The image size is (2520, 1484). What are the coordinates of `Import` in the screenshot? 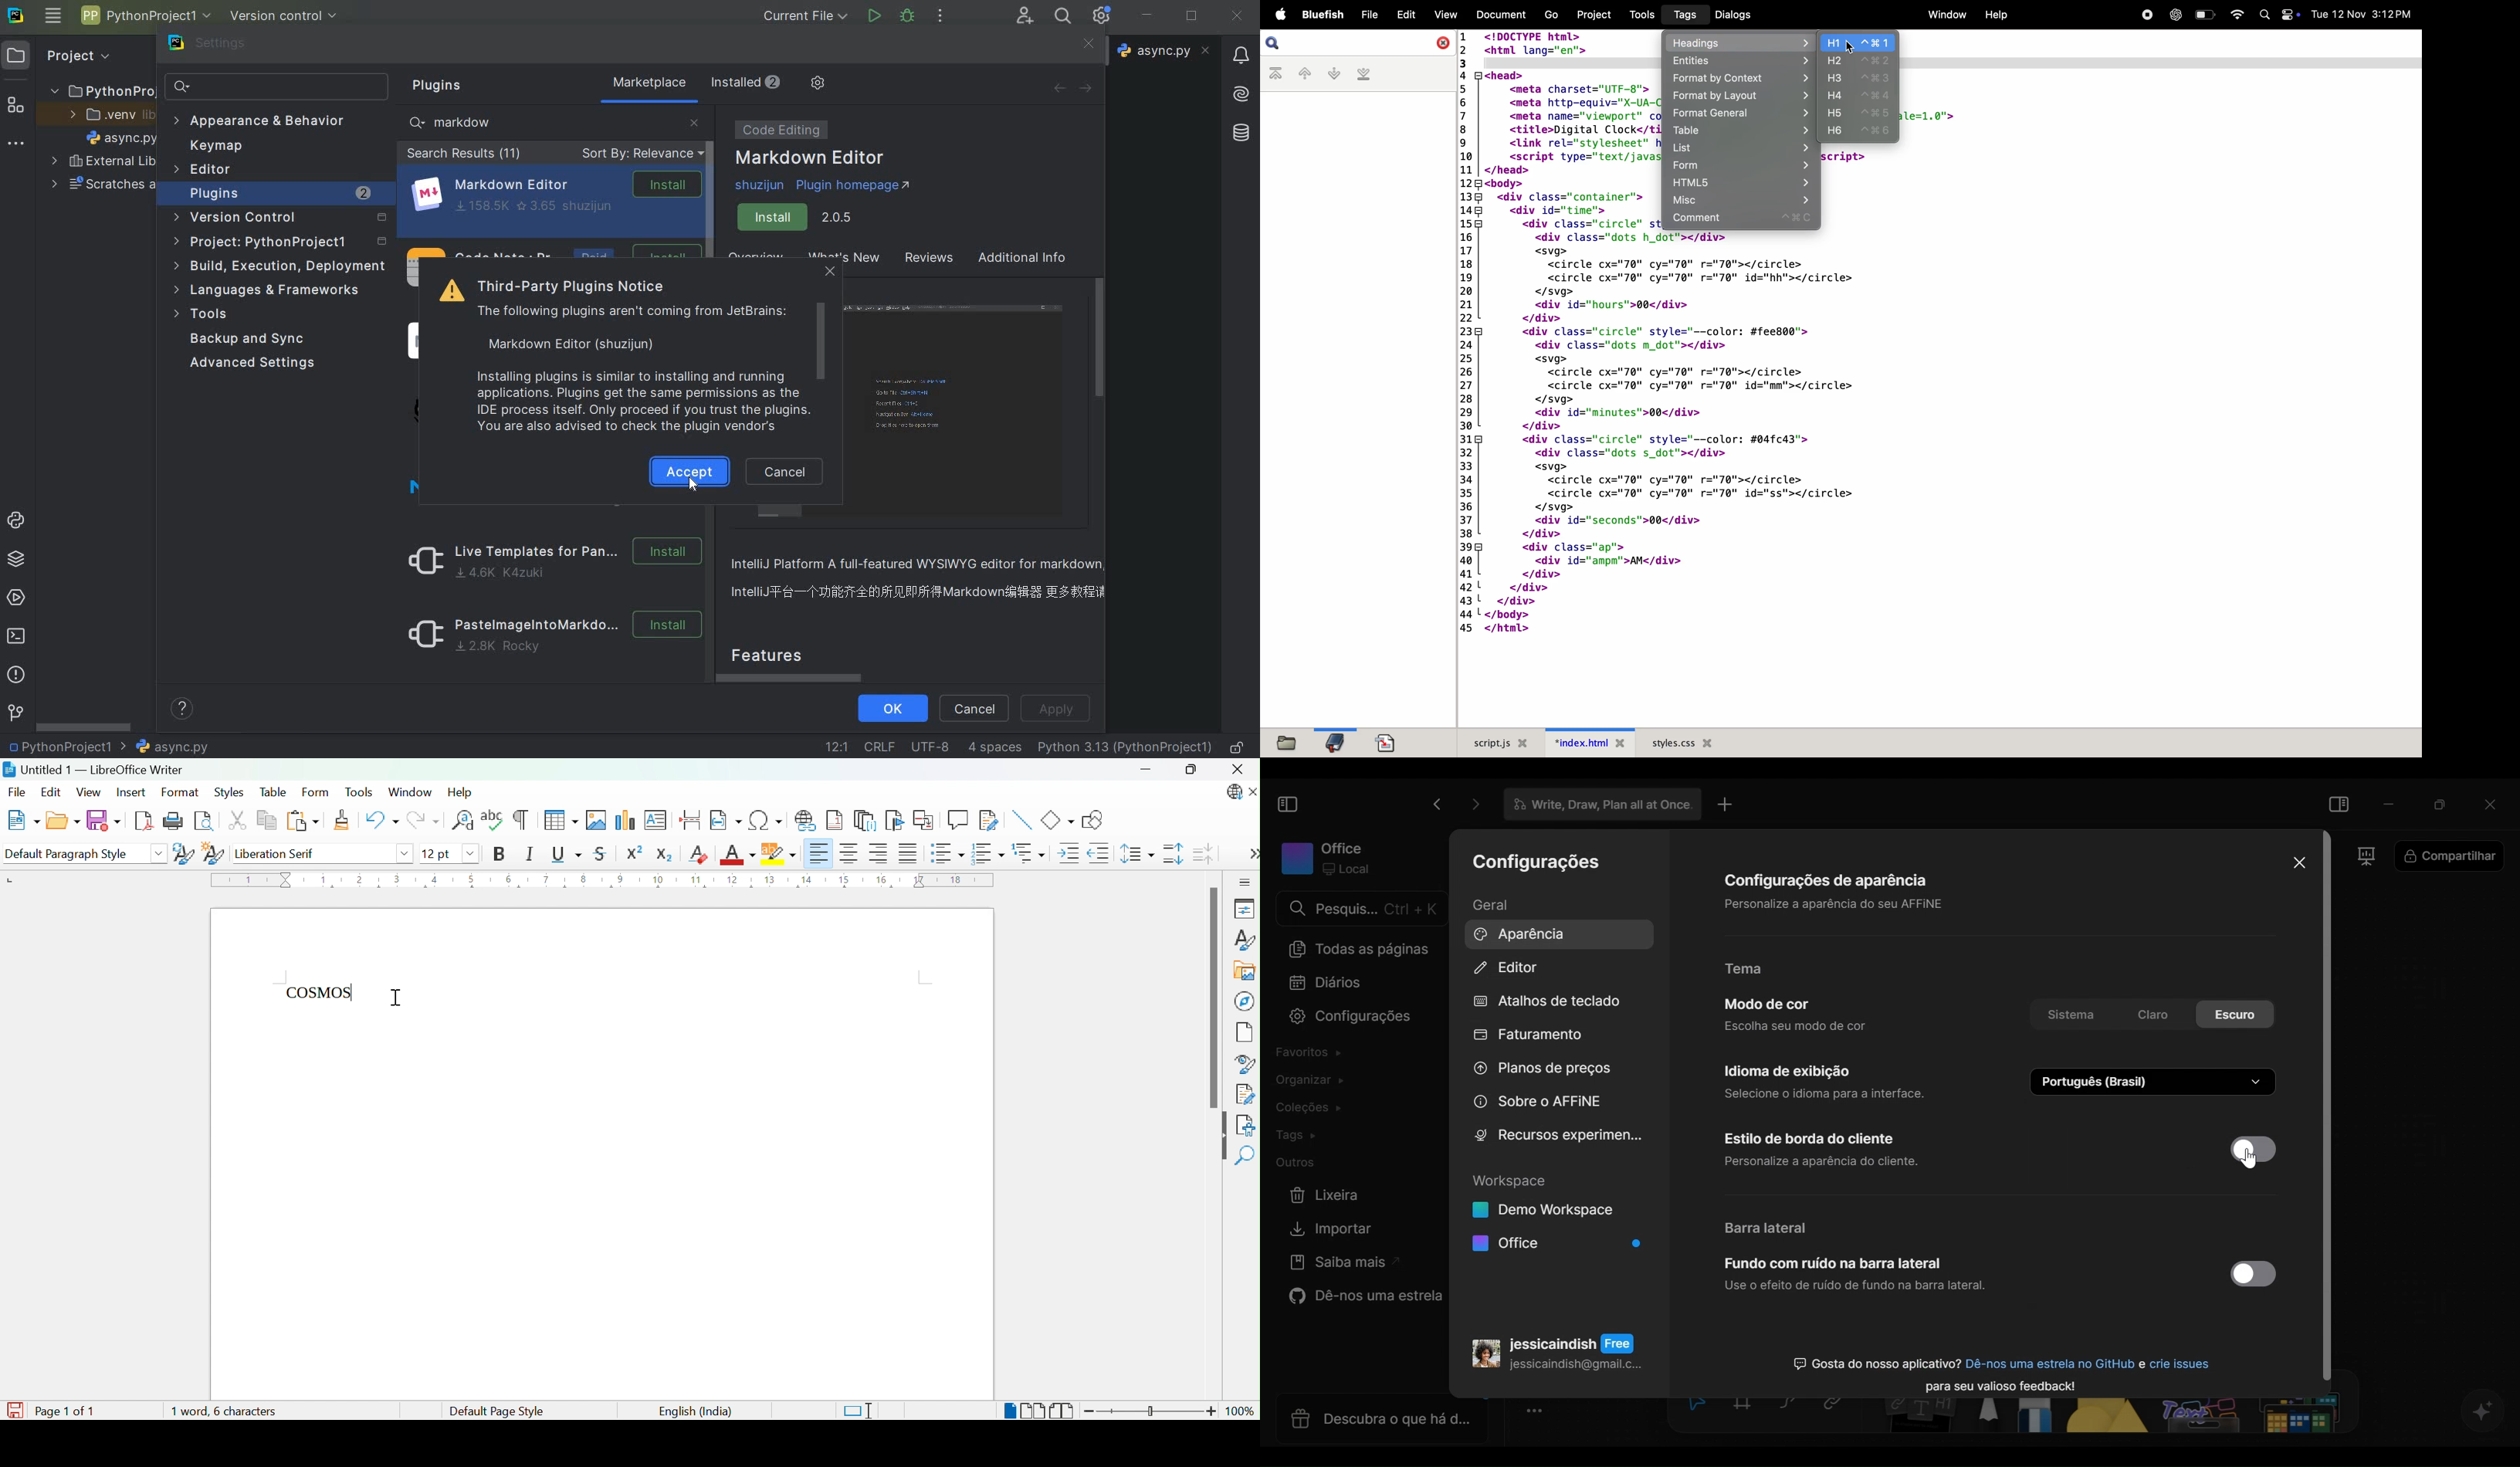 It's located at (1326, 1229).